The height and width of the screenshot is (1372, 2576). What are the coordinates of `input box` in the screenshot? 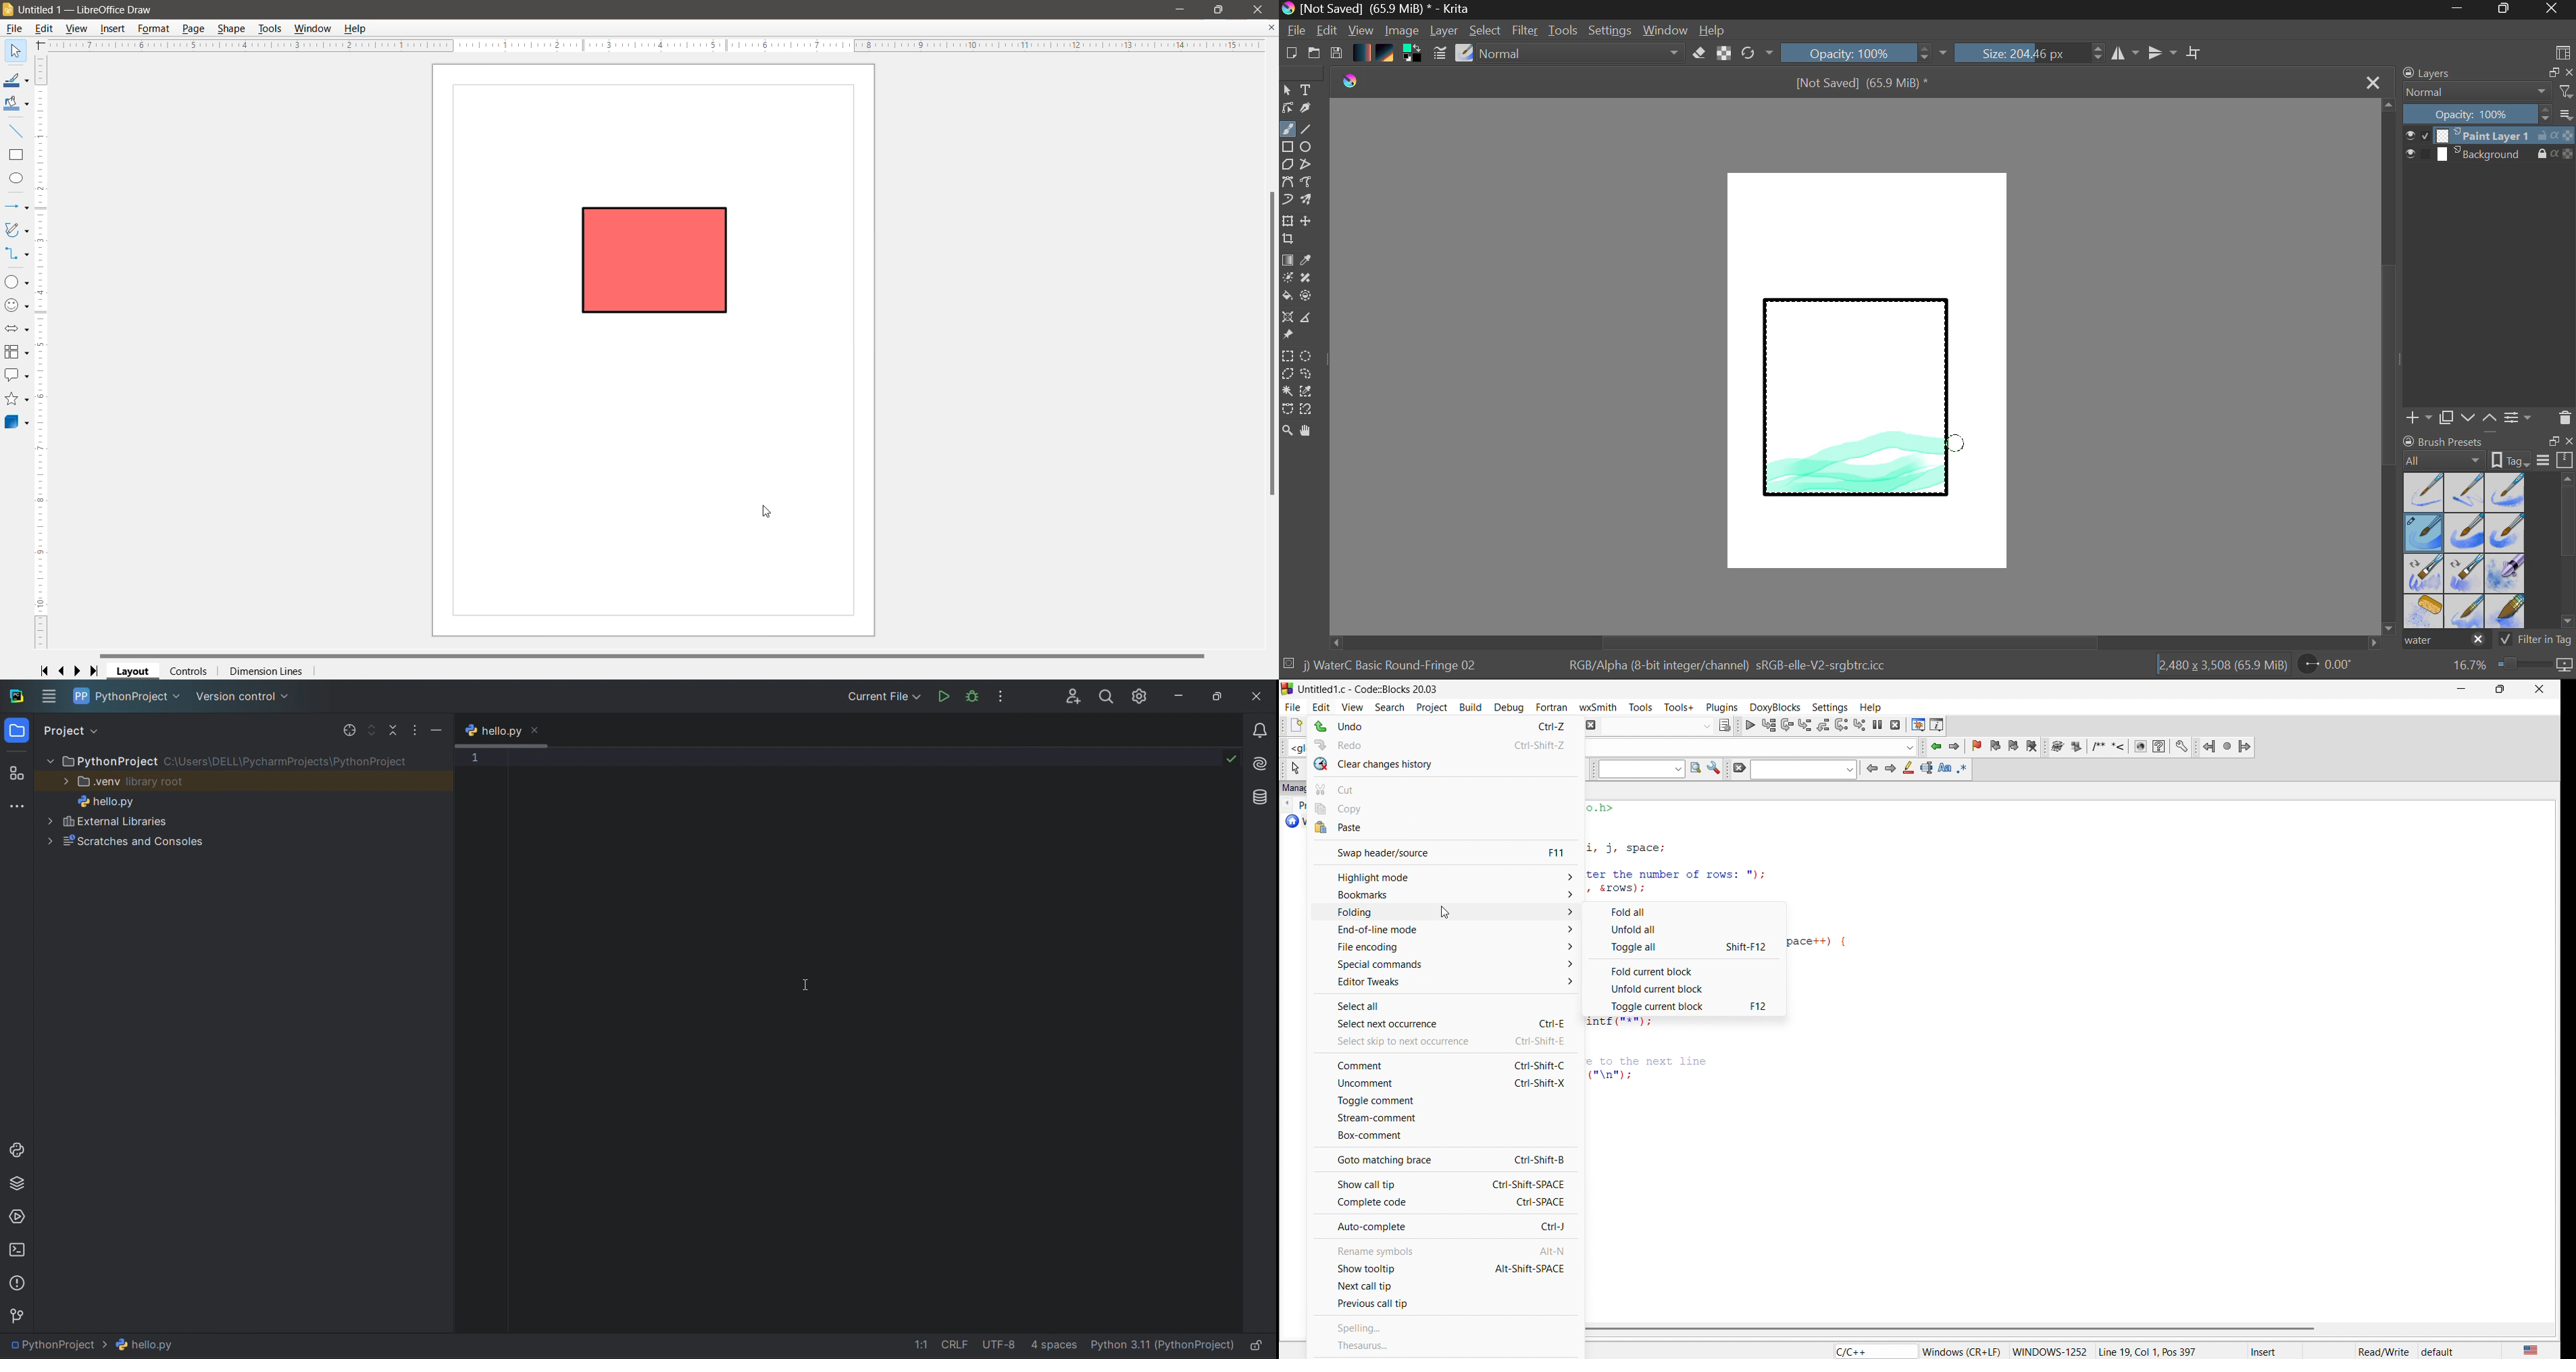 It's located at (1802, 770).